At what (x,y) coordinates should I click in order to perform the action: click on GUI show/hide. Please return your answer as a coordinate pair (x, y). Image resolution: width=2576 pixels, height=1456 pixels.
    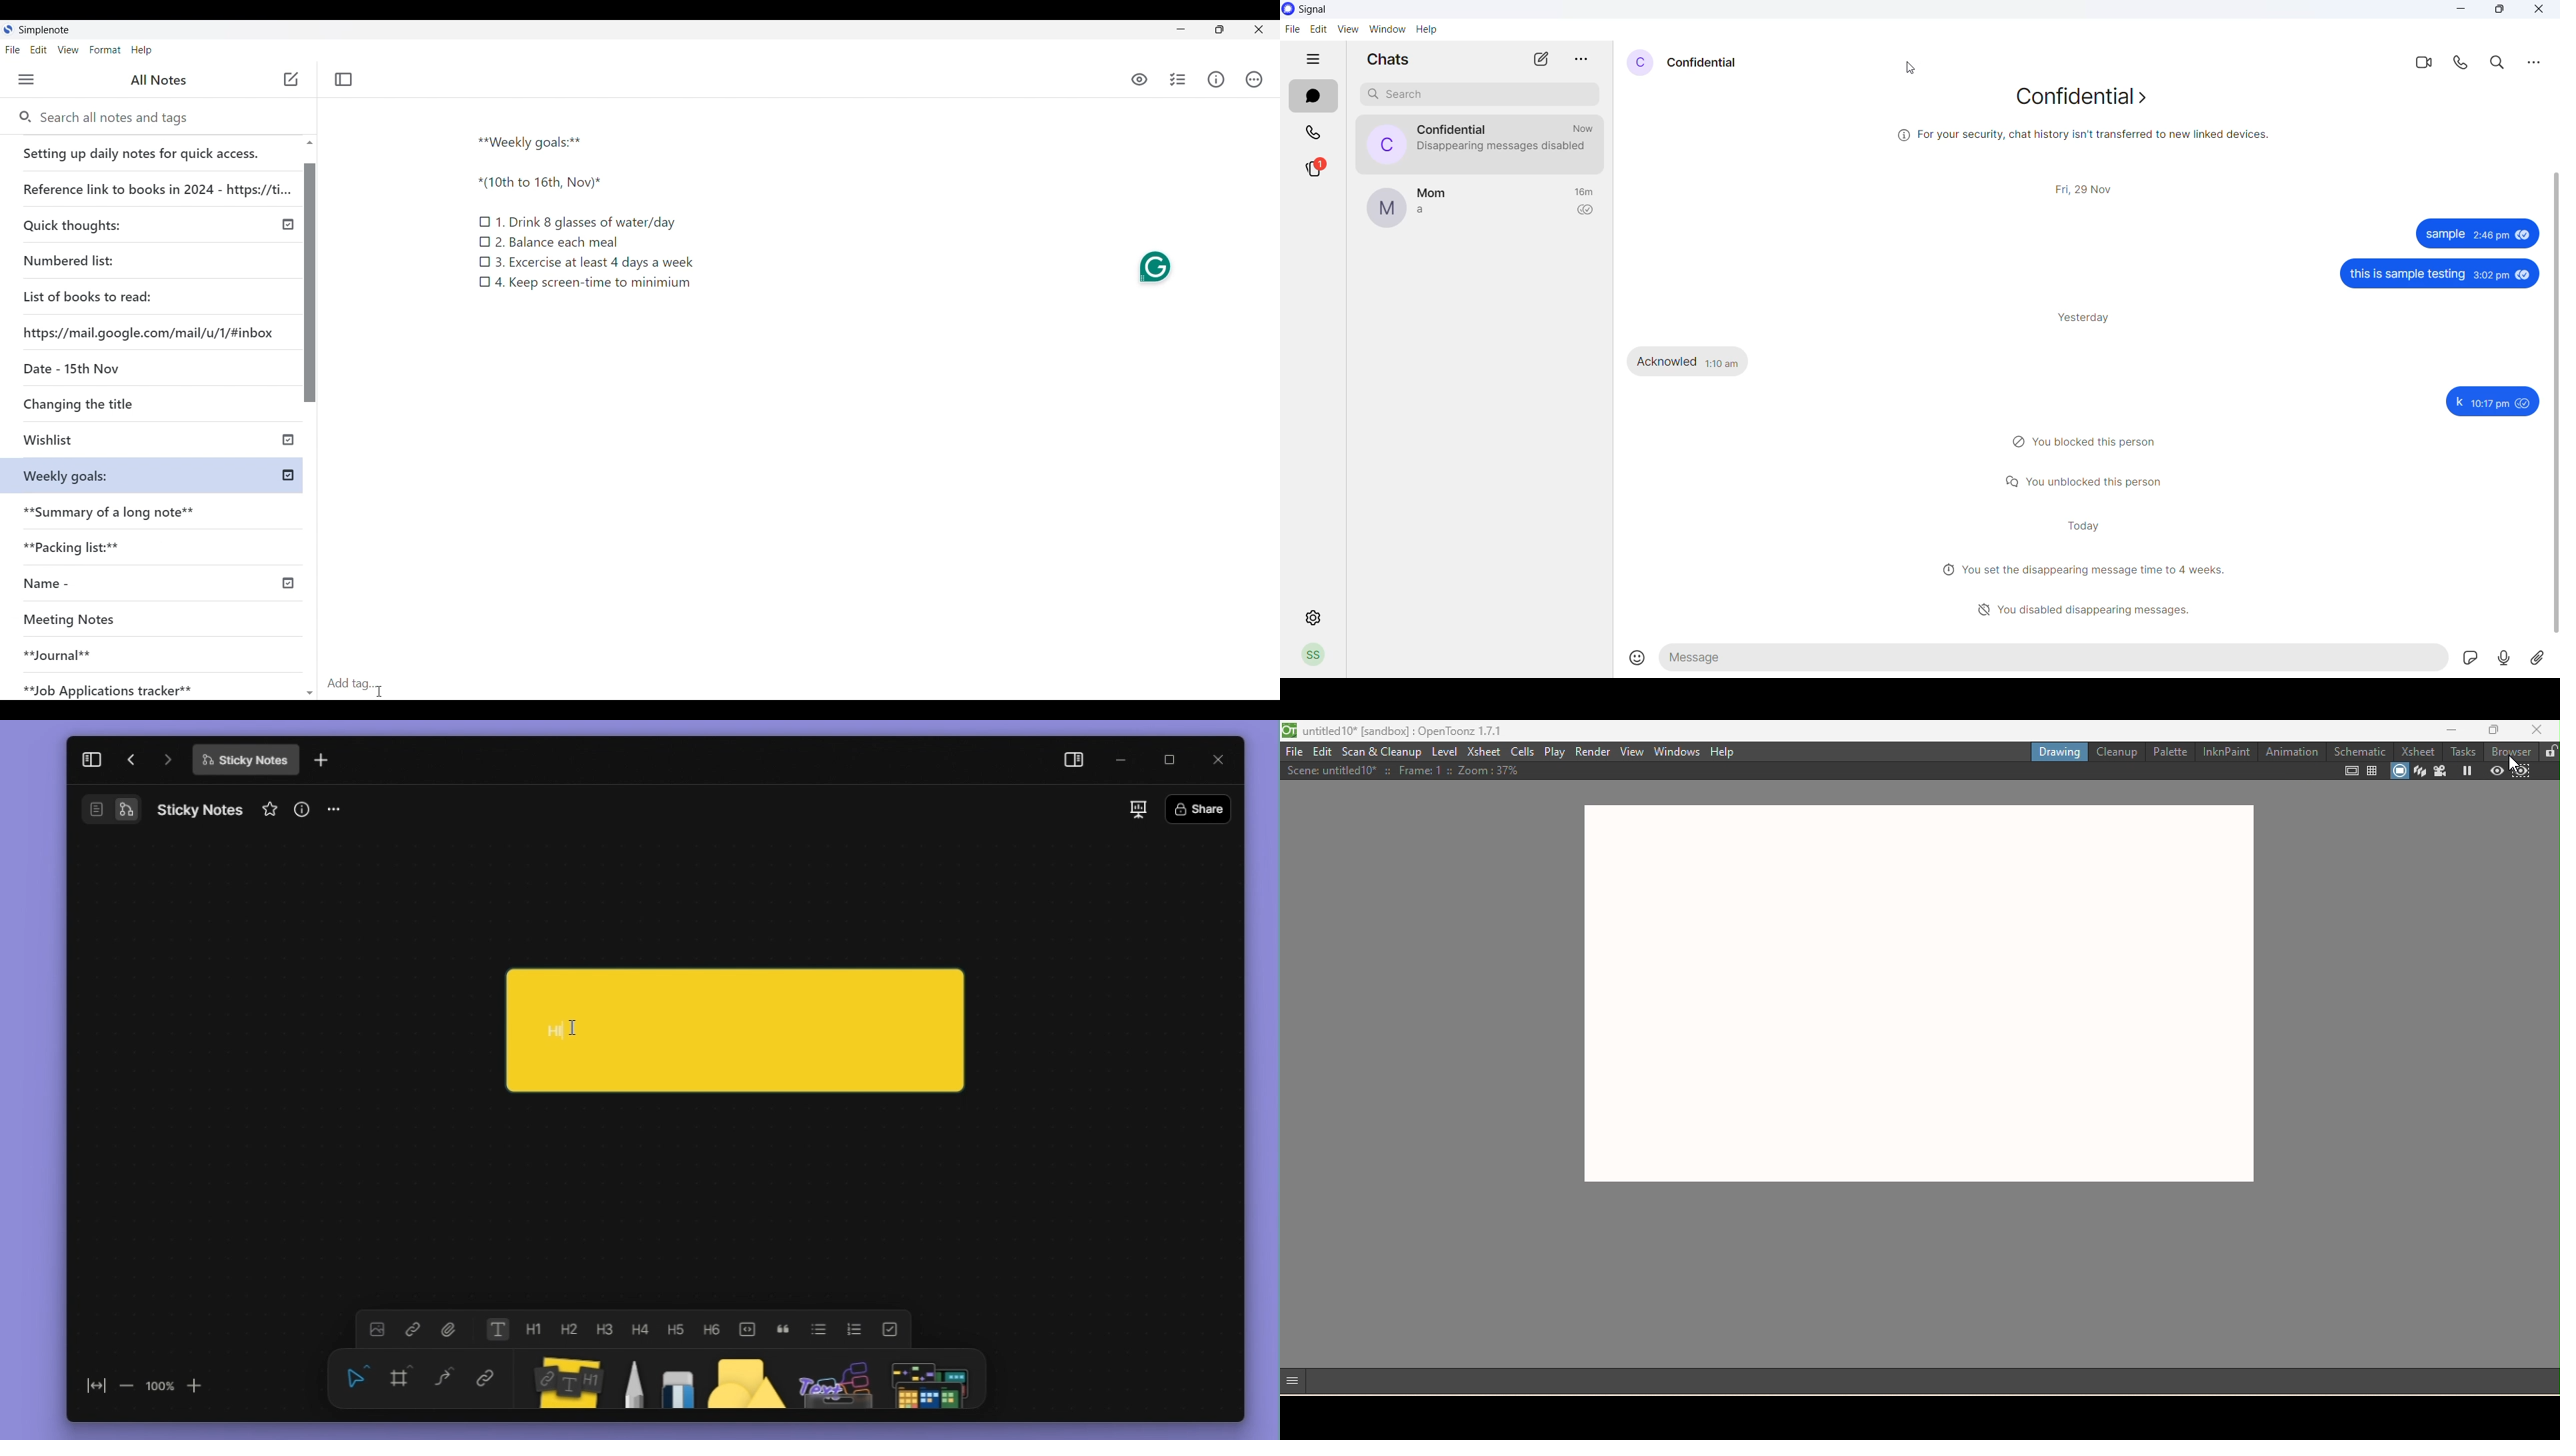
    Looking at the image, I should click on (1296, 1382).